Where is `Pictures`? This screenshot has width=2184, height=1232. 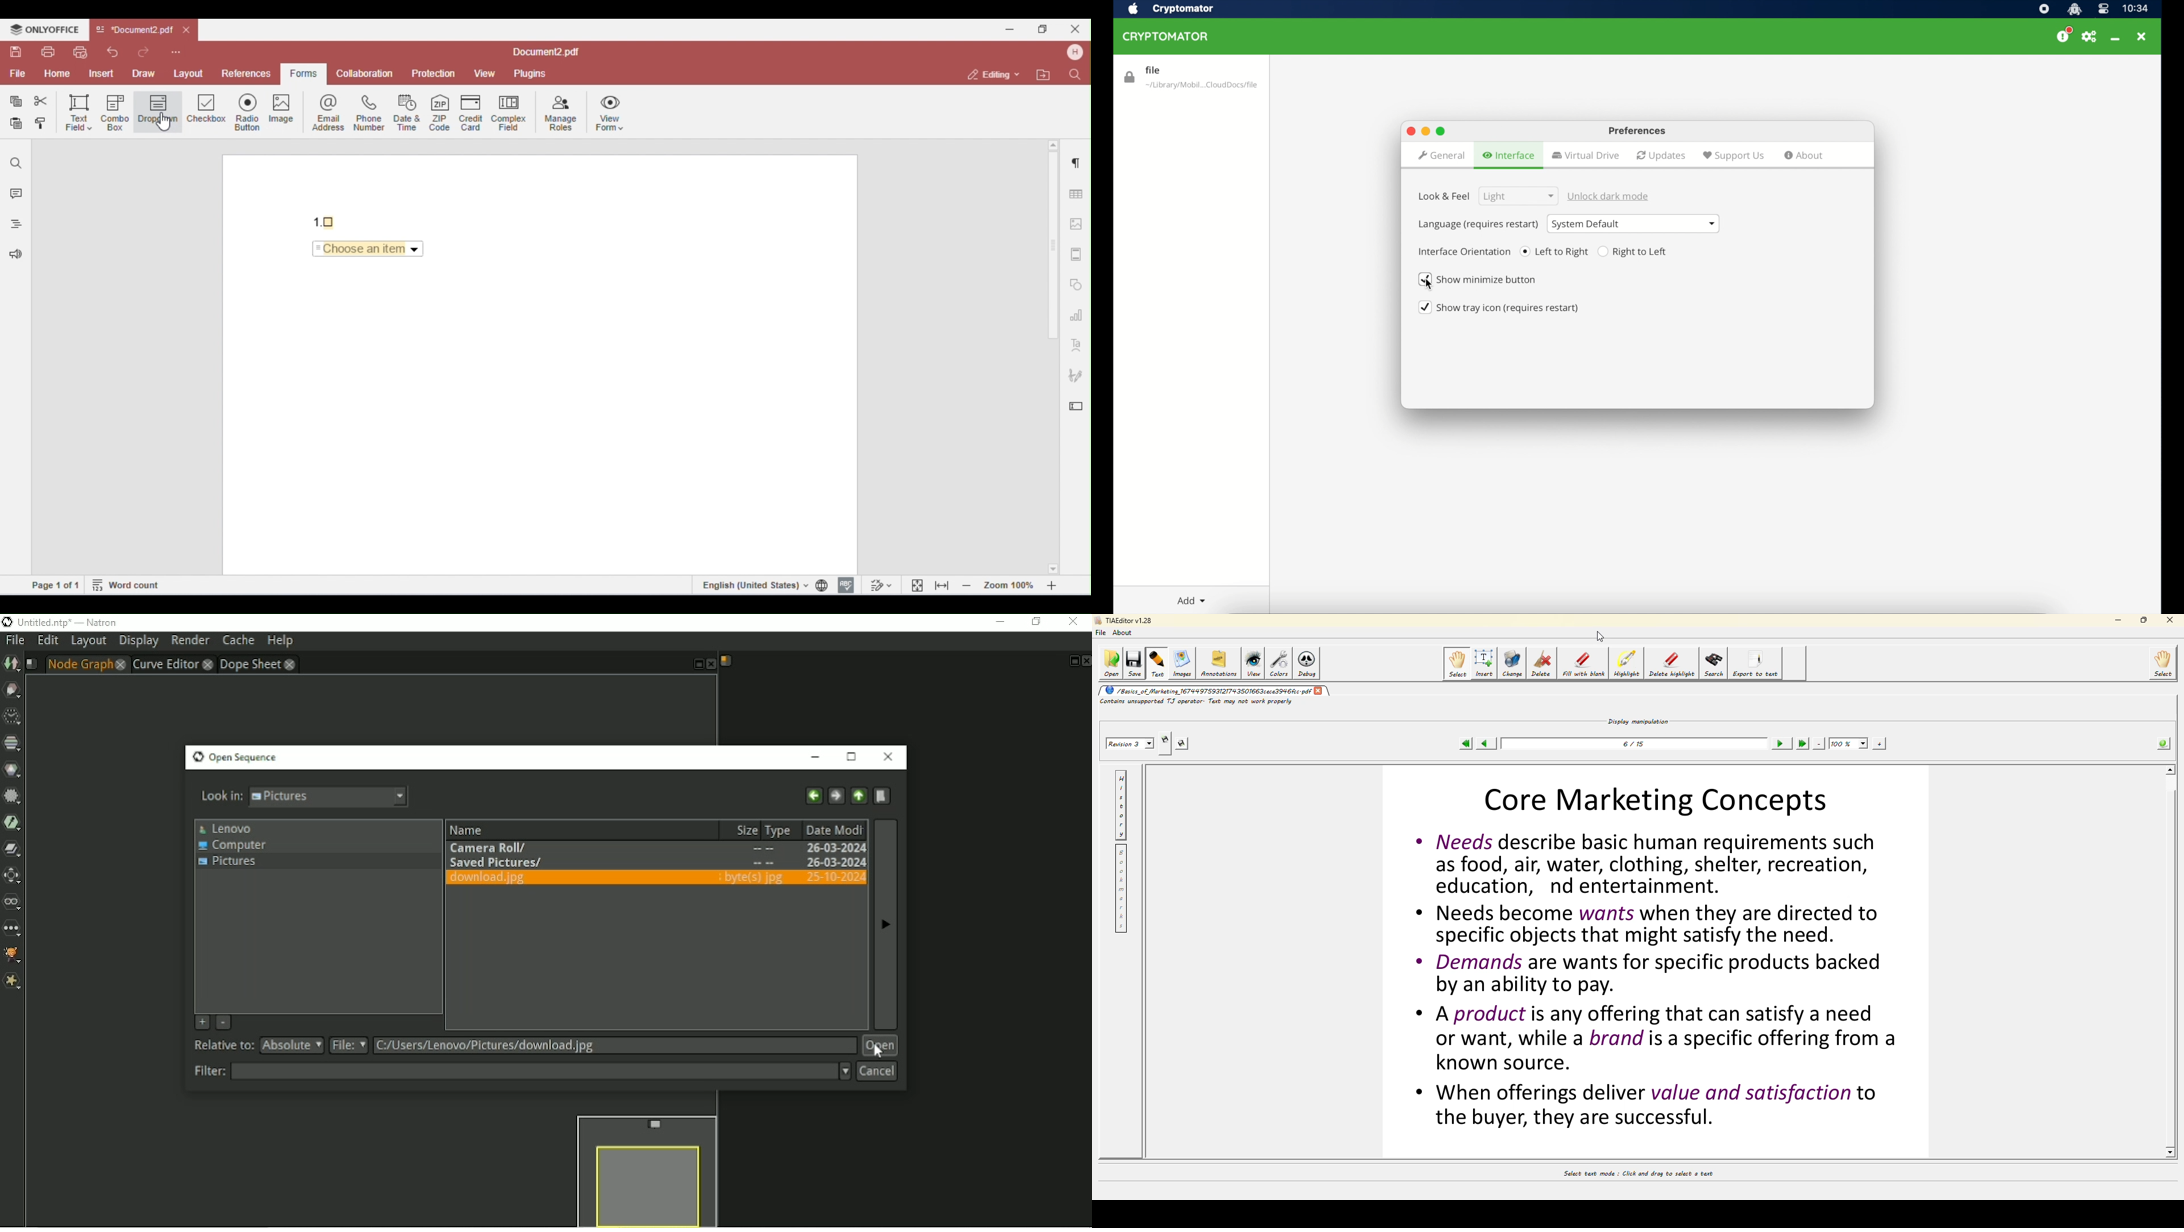 Pictures is located at coordinates (227, 864).